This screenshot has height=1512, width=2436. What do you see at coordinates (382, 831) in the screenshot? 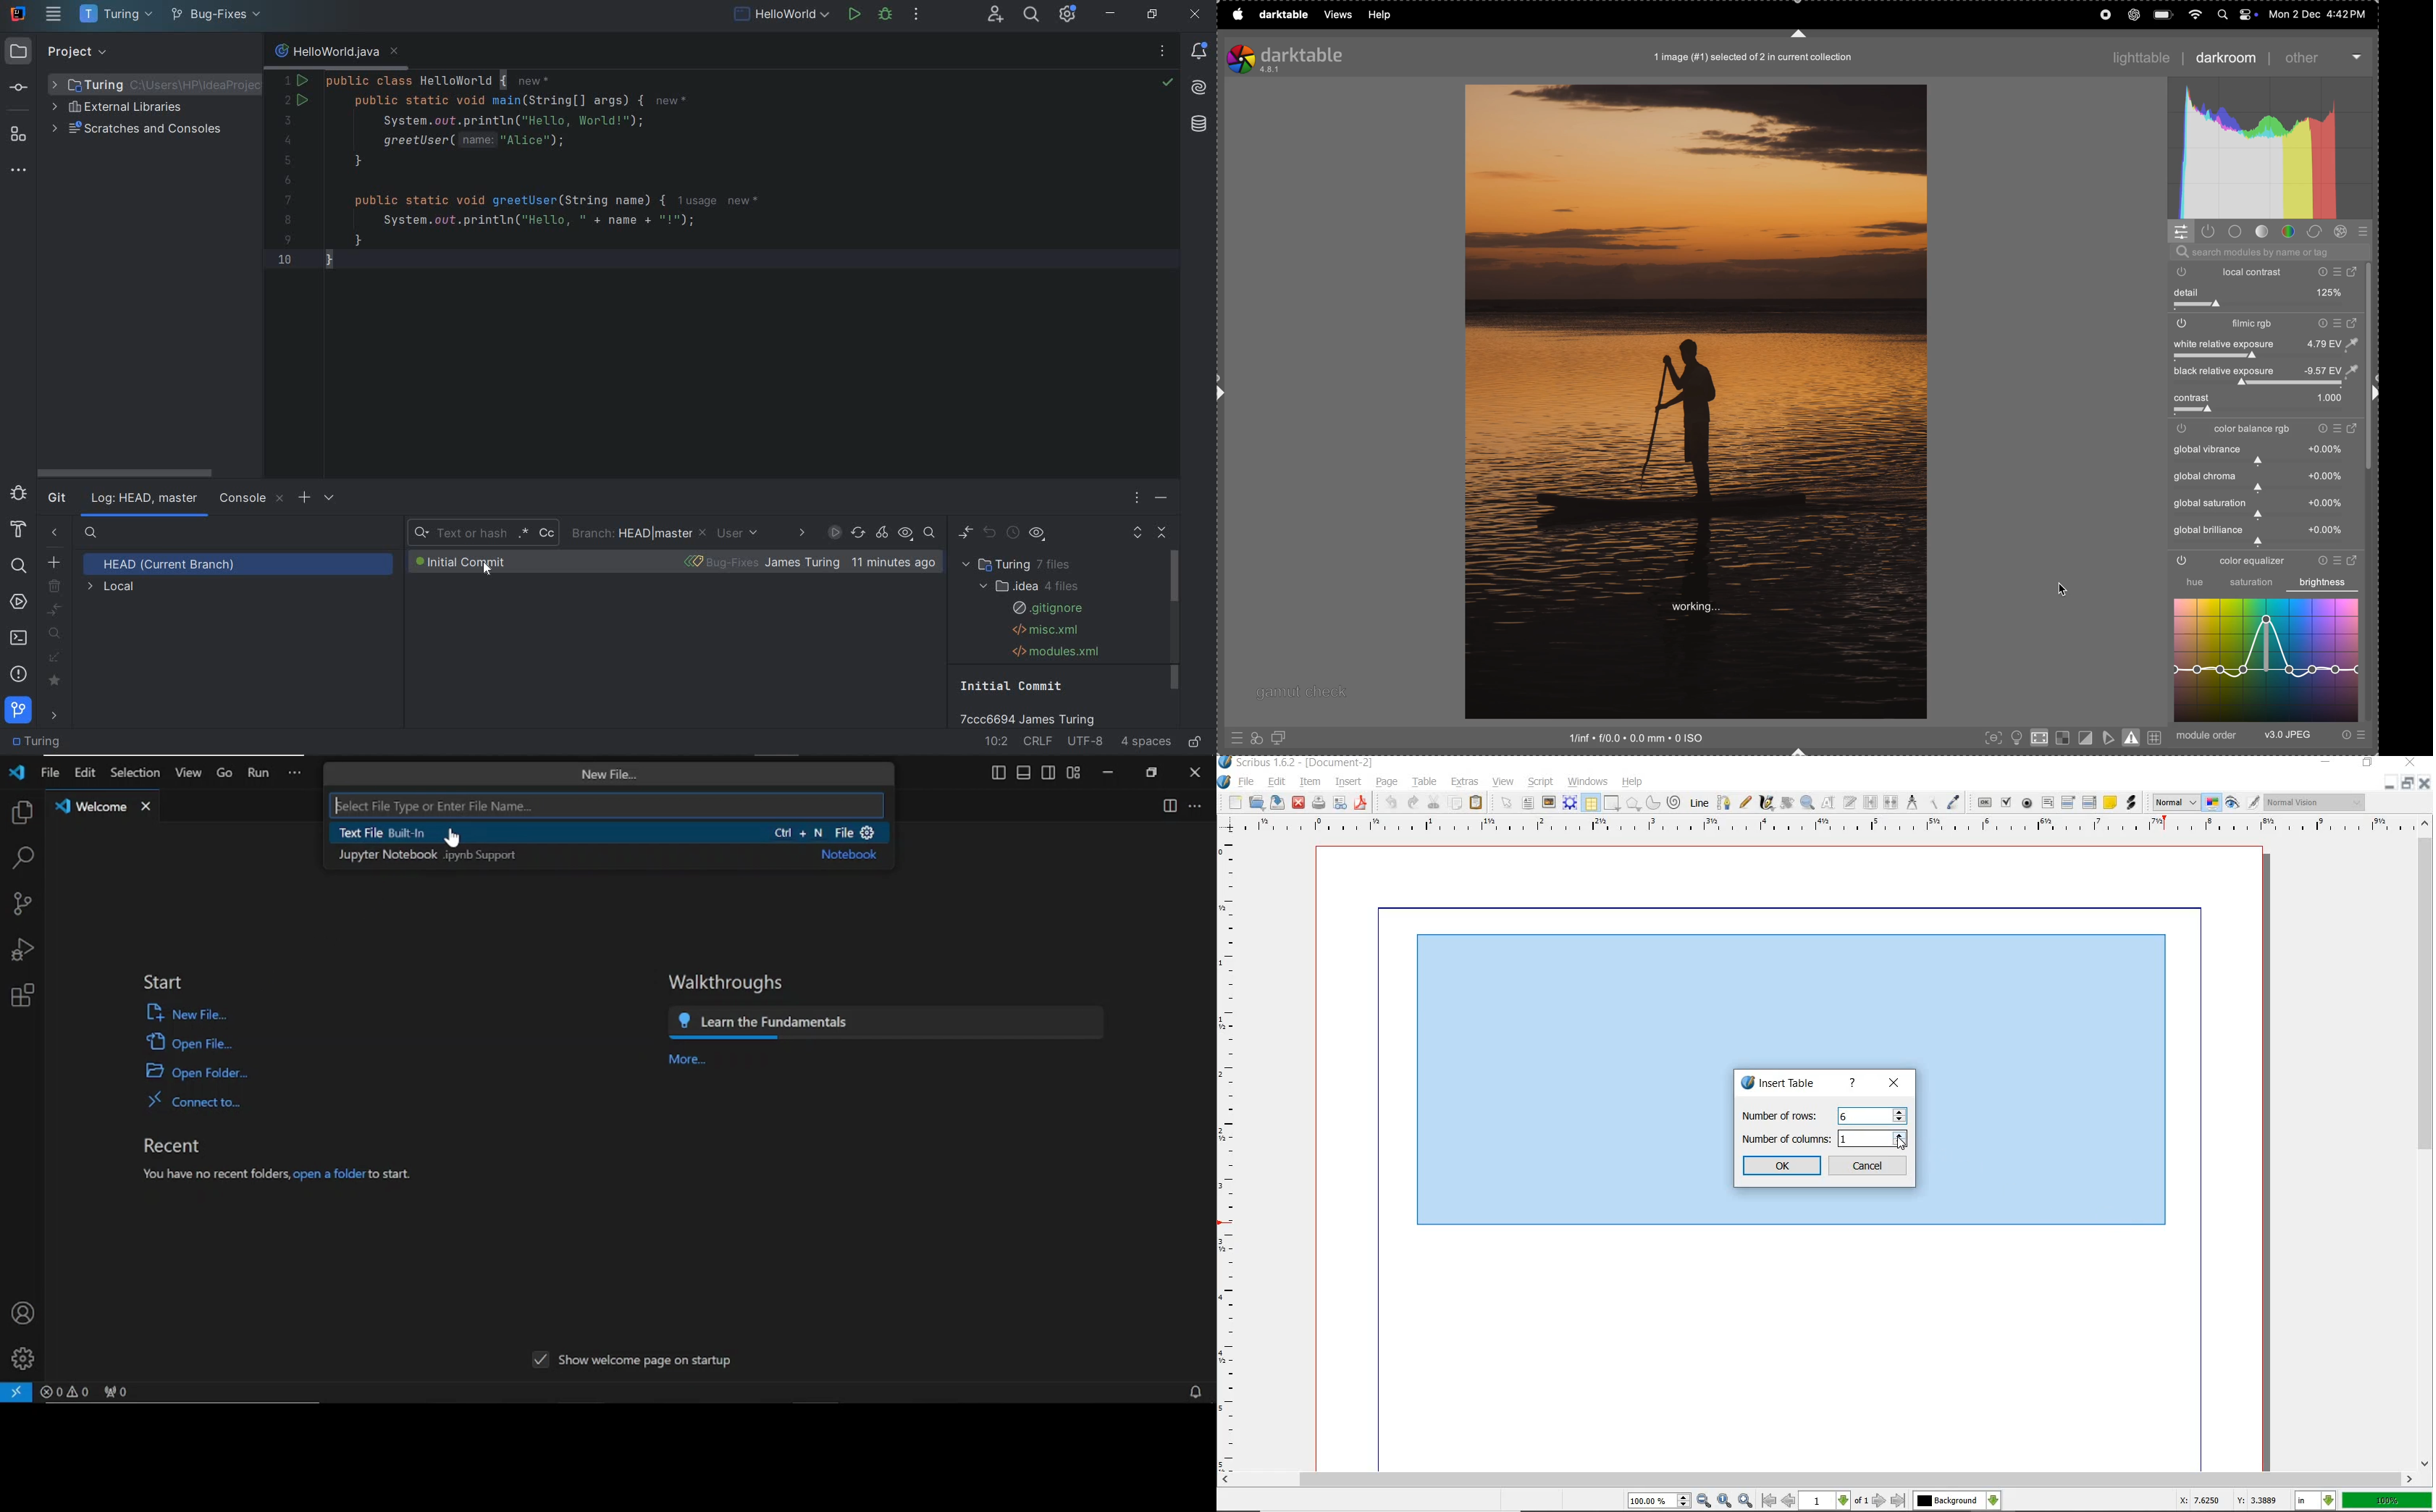
I see `Text File Built-In` at bounding box center [382, 831].